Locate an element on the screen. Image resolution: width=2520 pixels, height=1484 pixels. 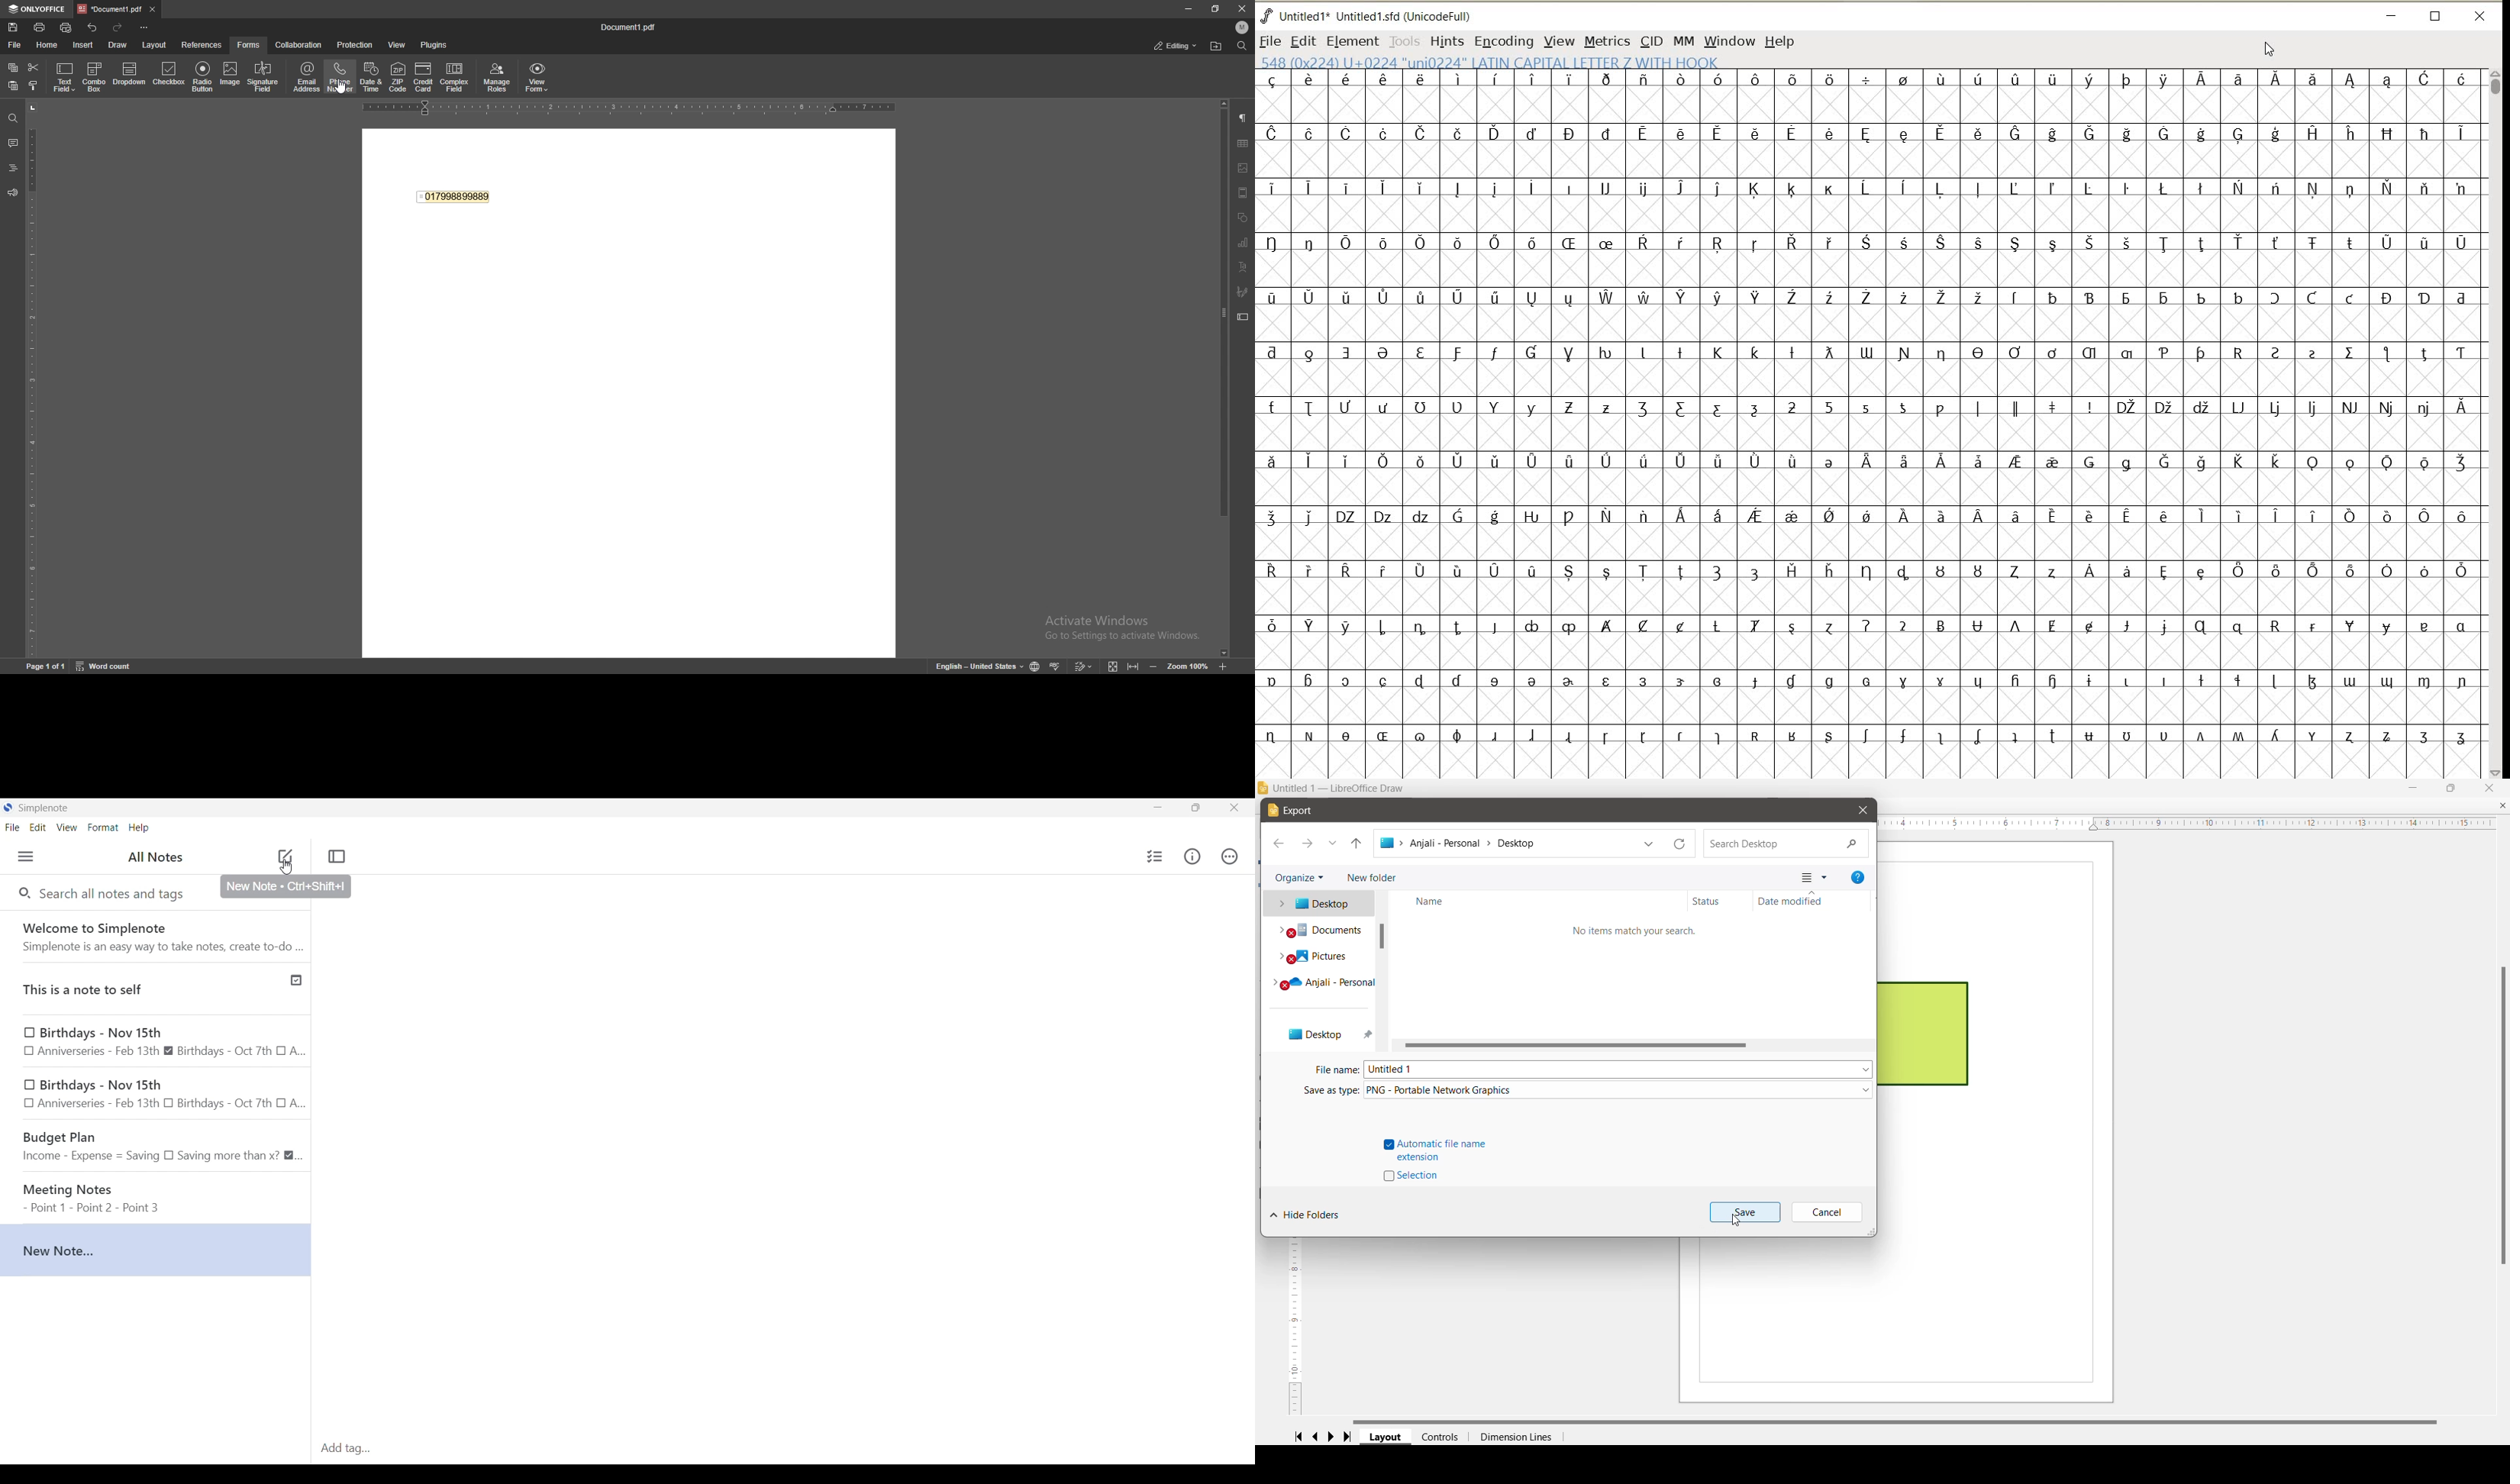
Insert checklist is located at coordinates (1155, 856).